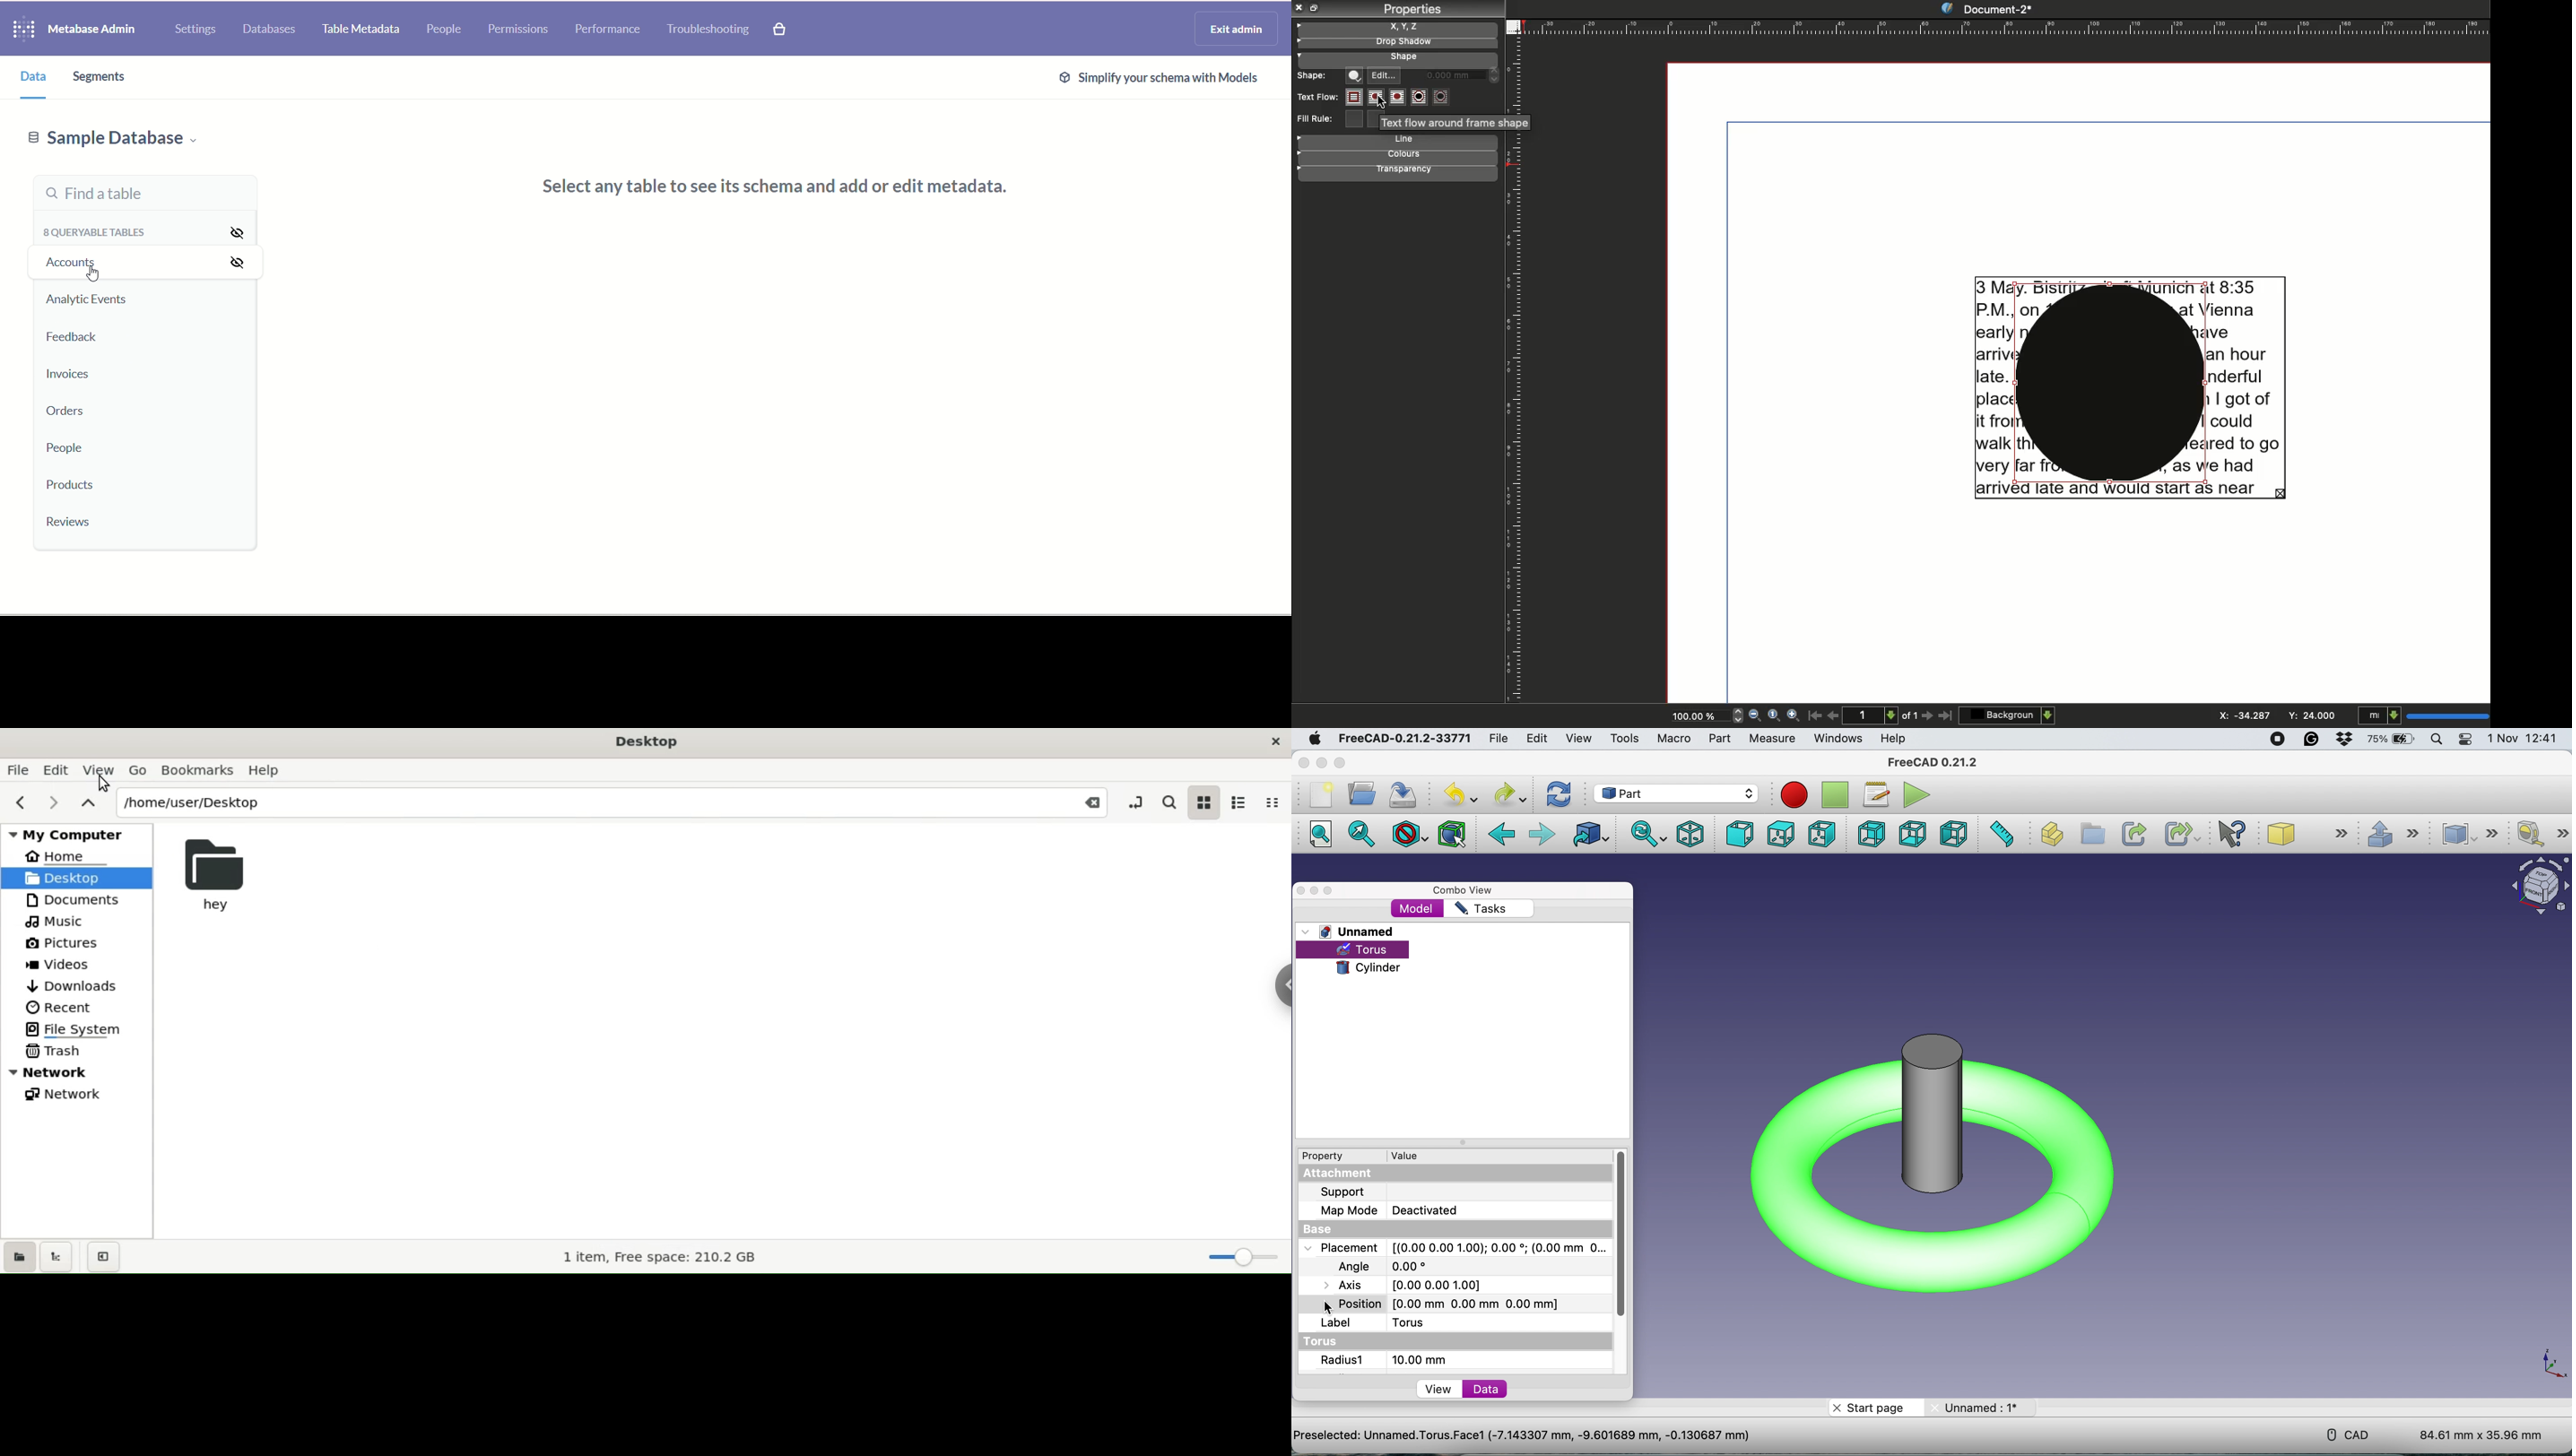 This screenshot has height=1456, width=2576. Describe the element at coordinates (1299, 26) in the screenshot. I see `Guide` at that location.